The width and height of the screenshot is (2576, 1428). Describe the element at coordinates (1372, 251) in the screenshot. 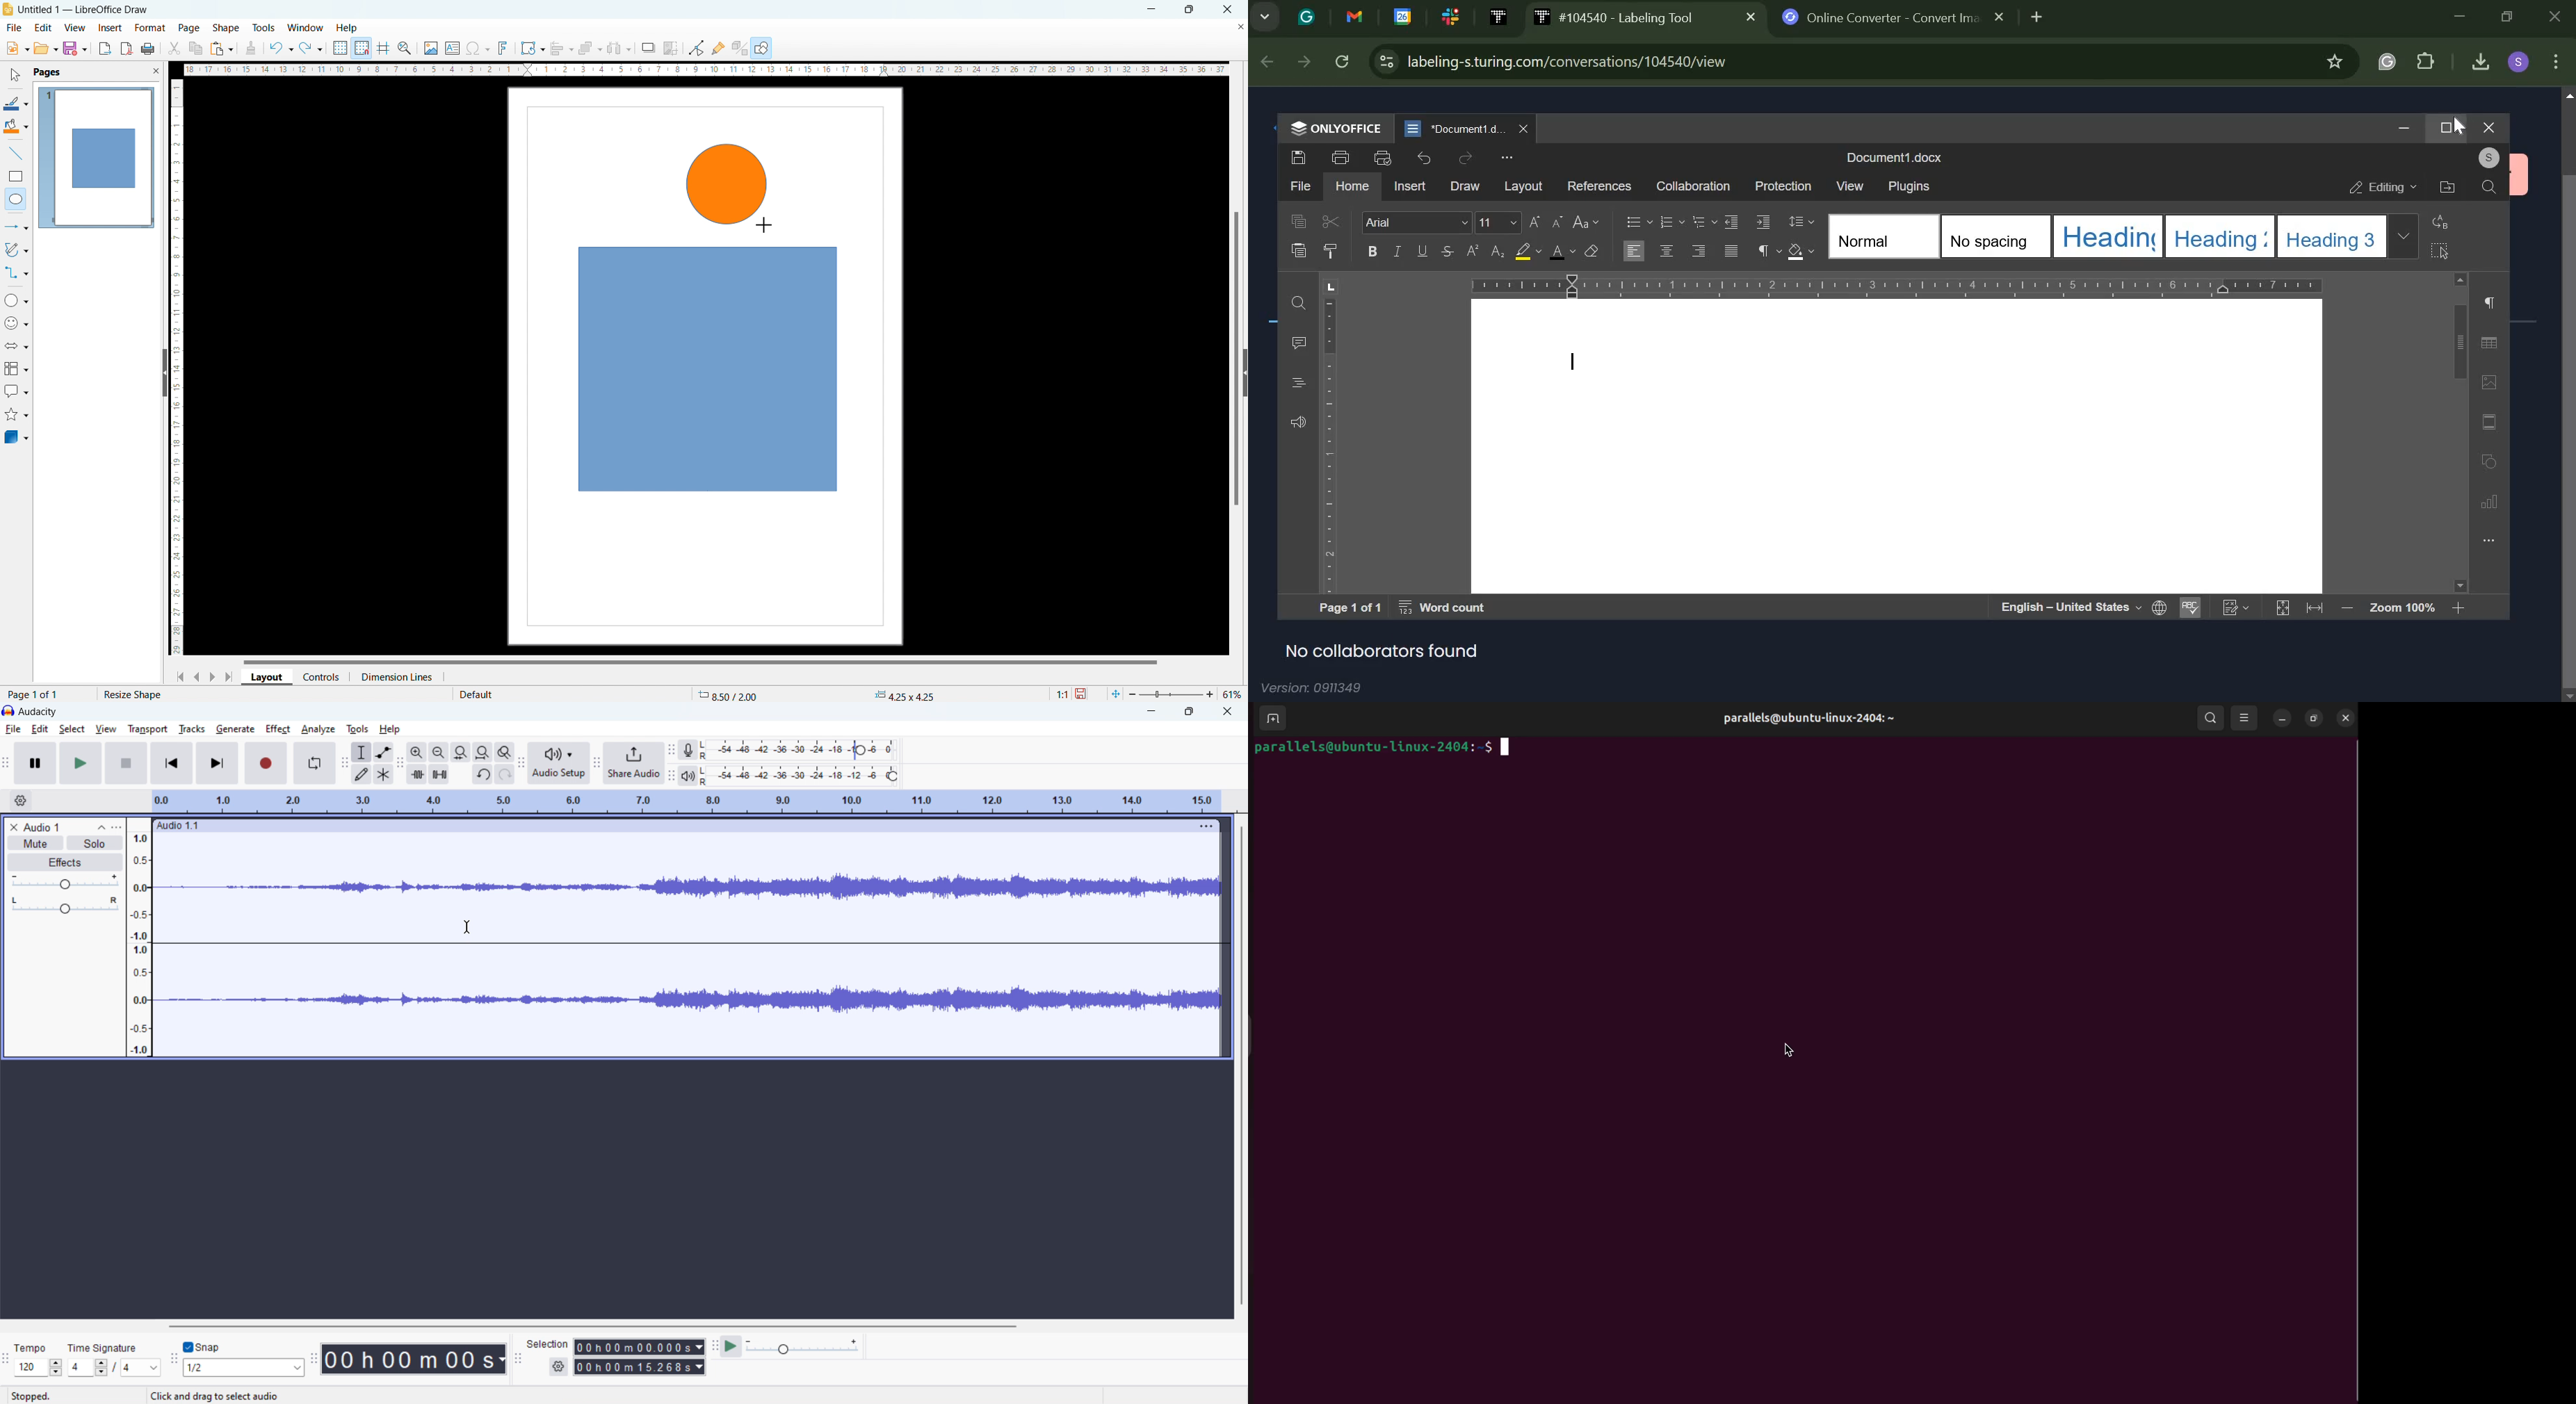

I see `bold` at that location.